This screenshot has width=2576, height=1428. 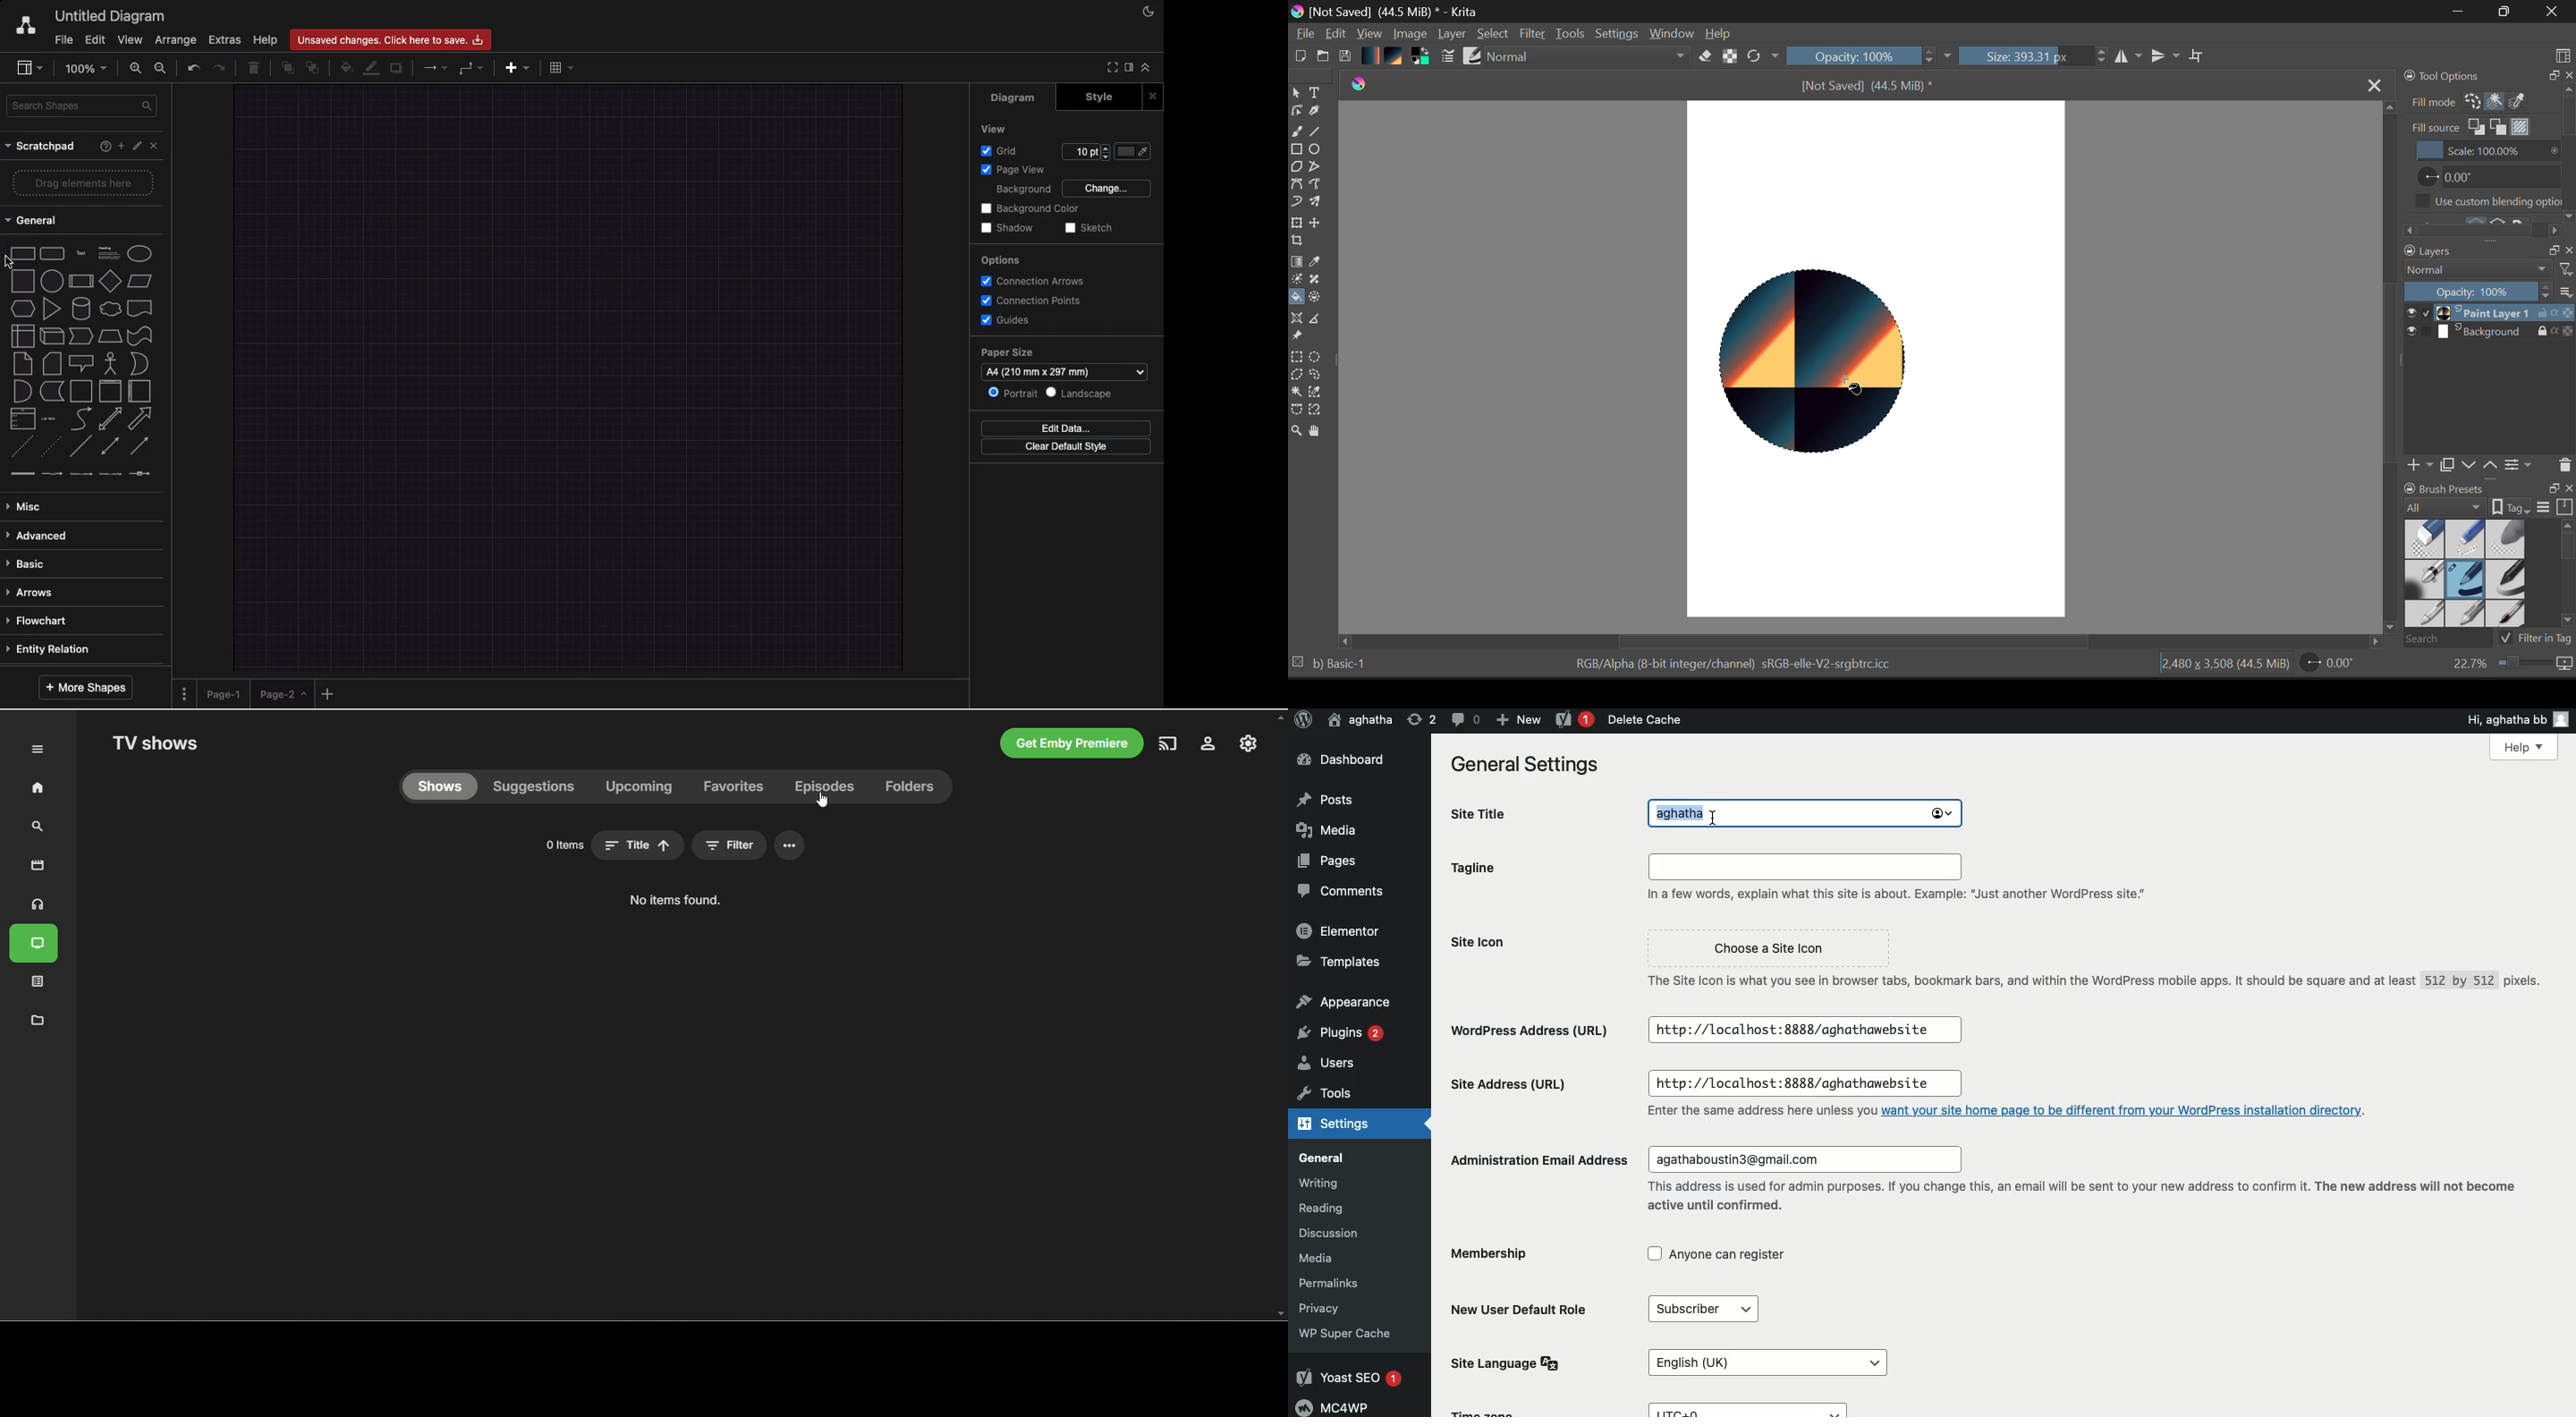 I want to click on Blending Mode, so click(x=1587, y=58).